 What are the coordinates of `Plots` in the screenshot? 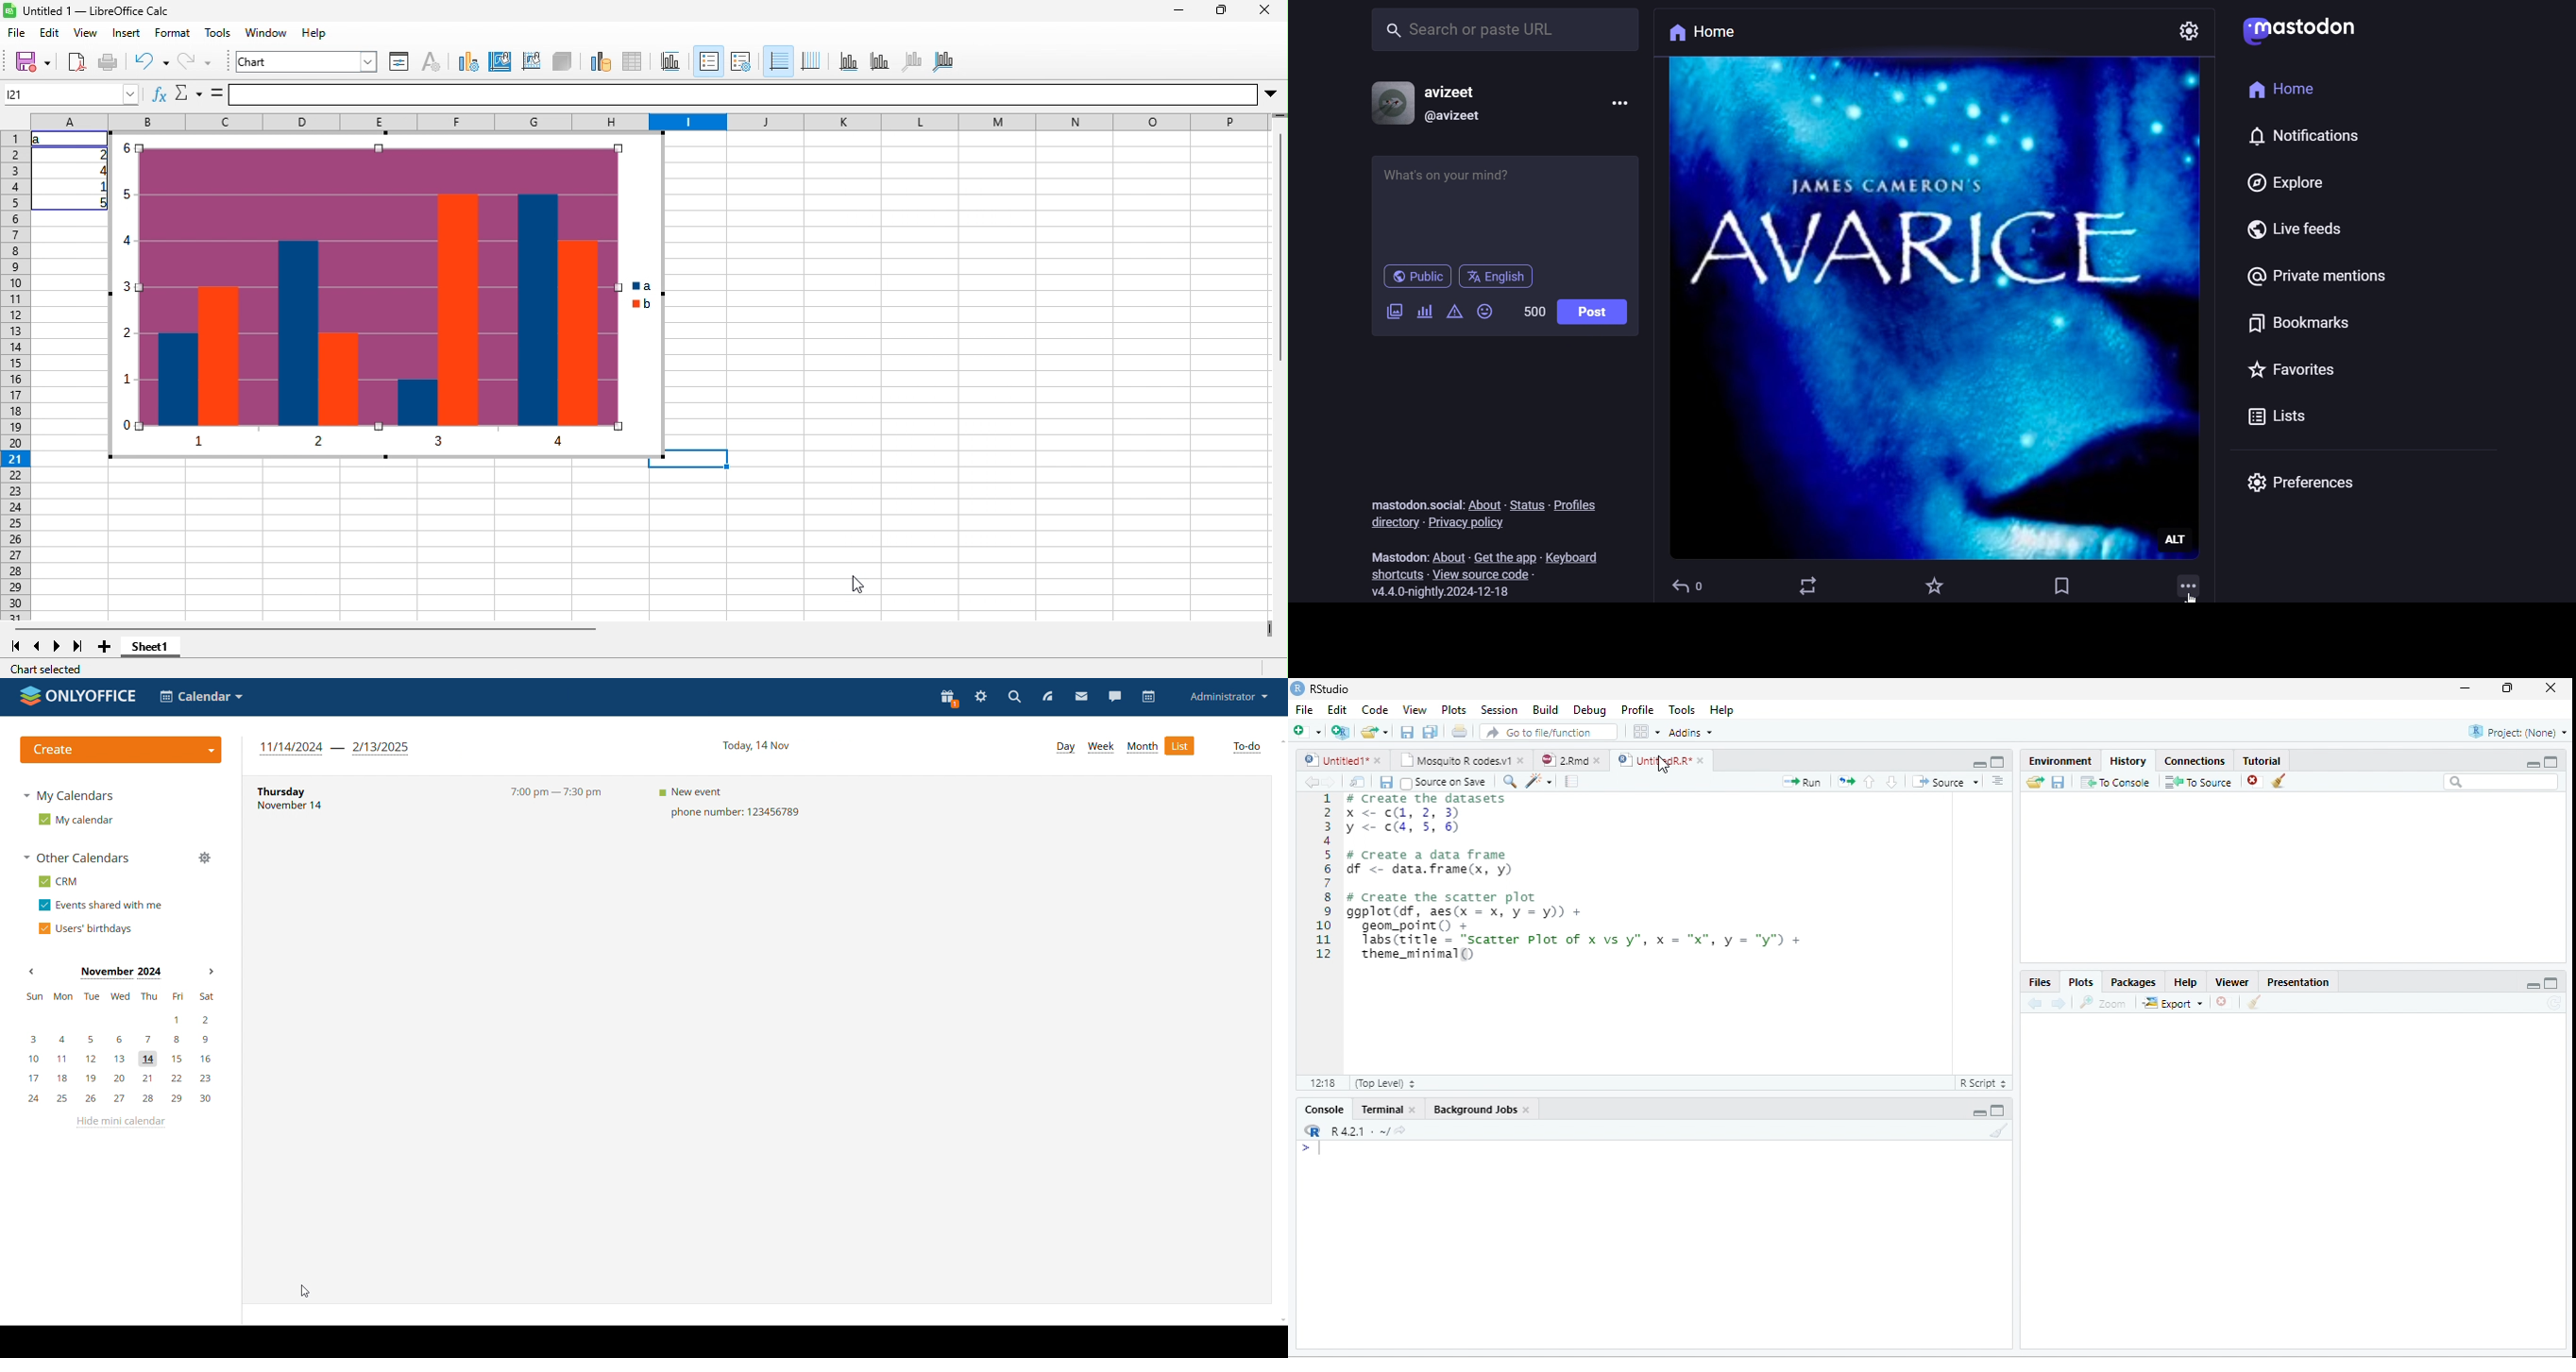 It's located at (1454, 709).